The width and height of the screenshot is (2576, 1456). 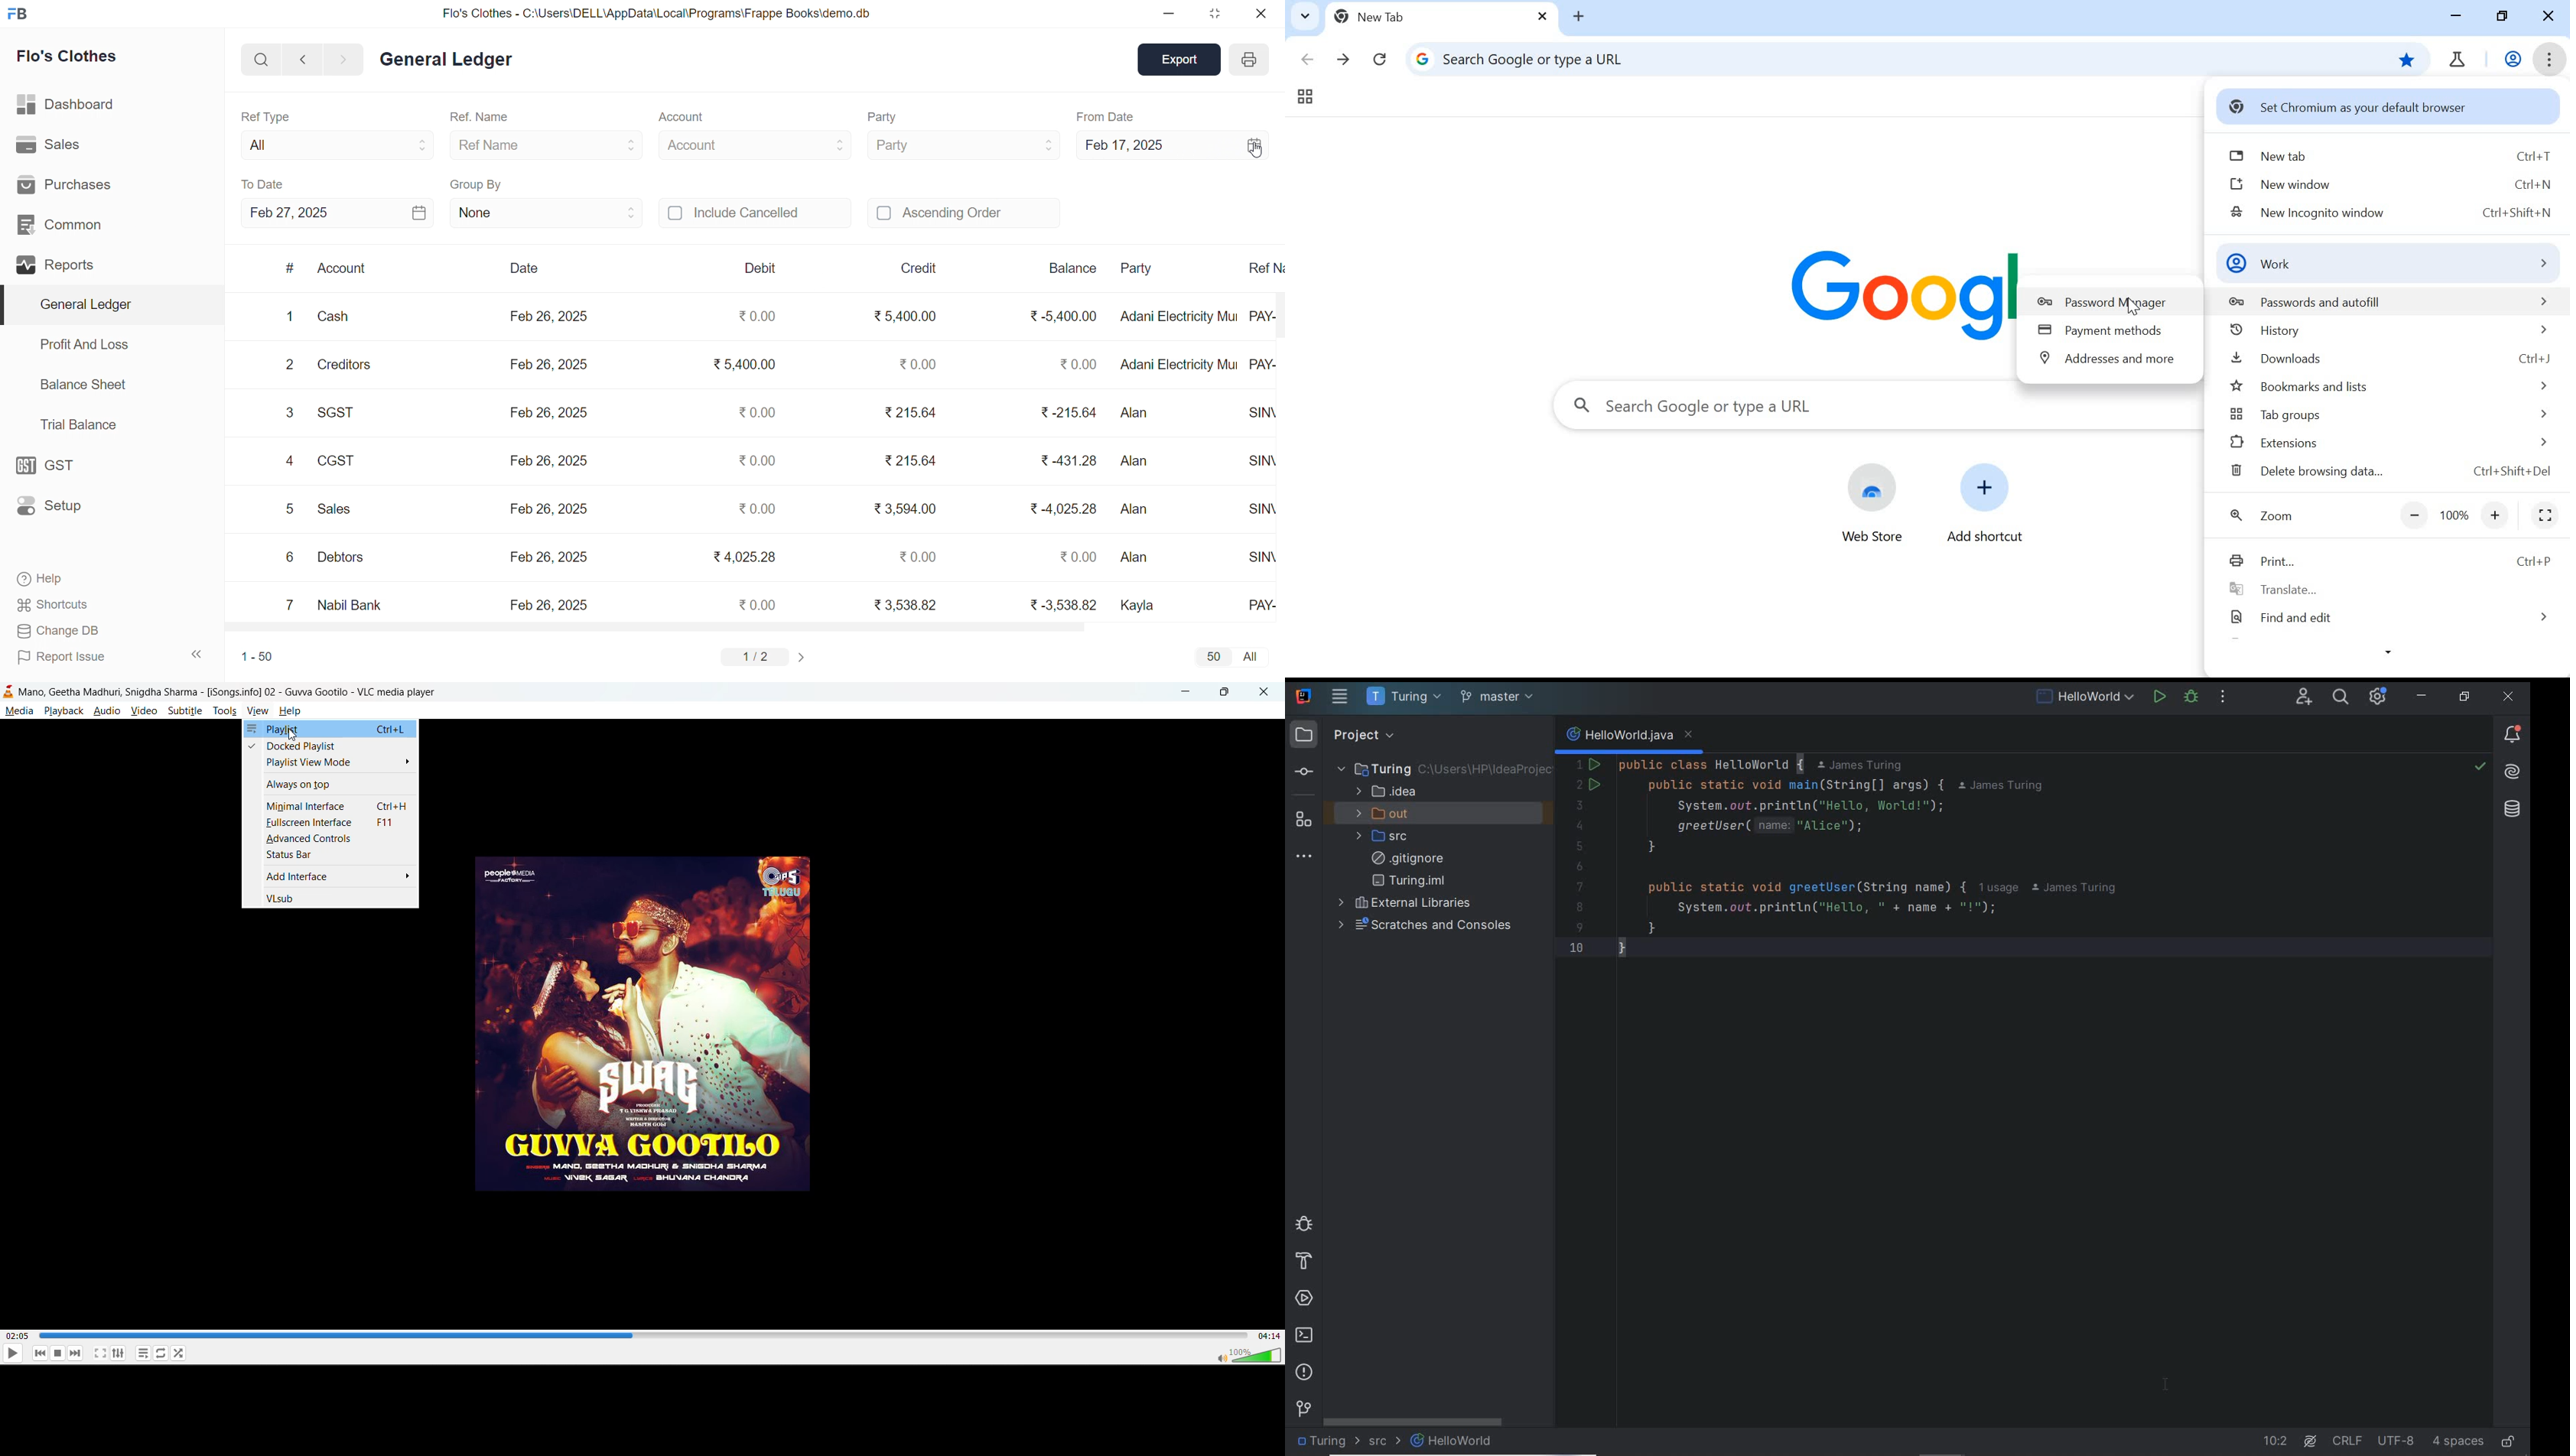 What do you see at coordinates (2313, 1440) in the screenshot?
I see `AI Assistant` at bounding box center [2313, 1440].